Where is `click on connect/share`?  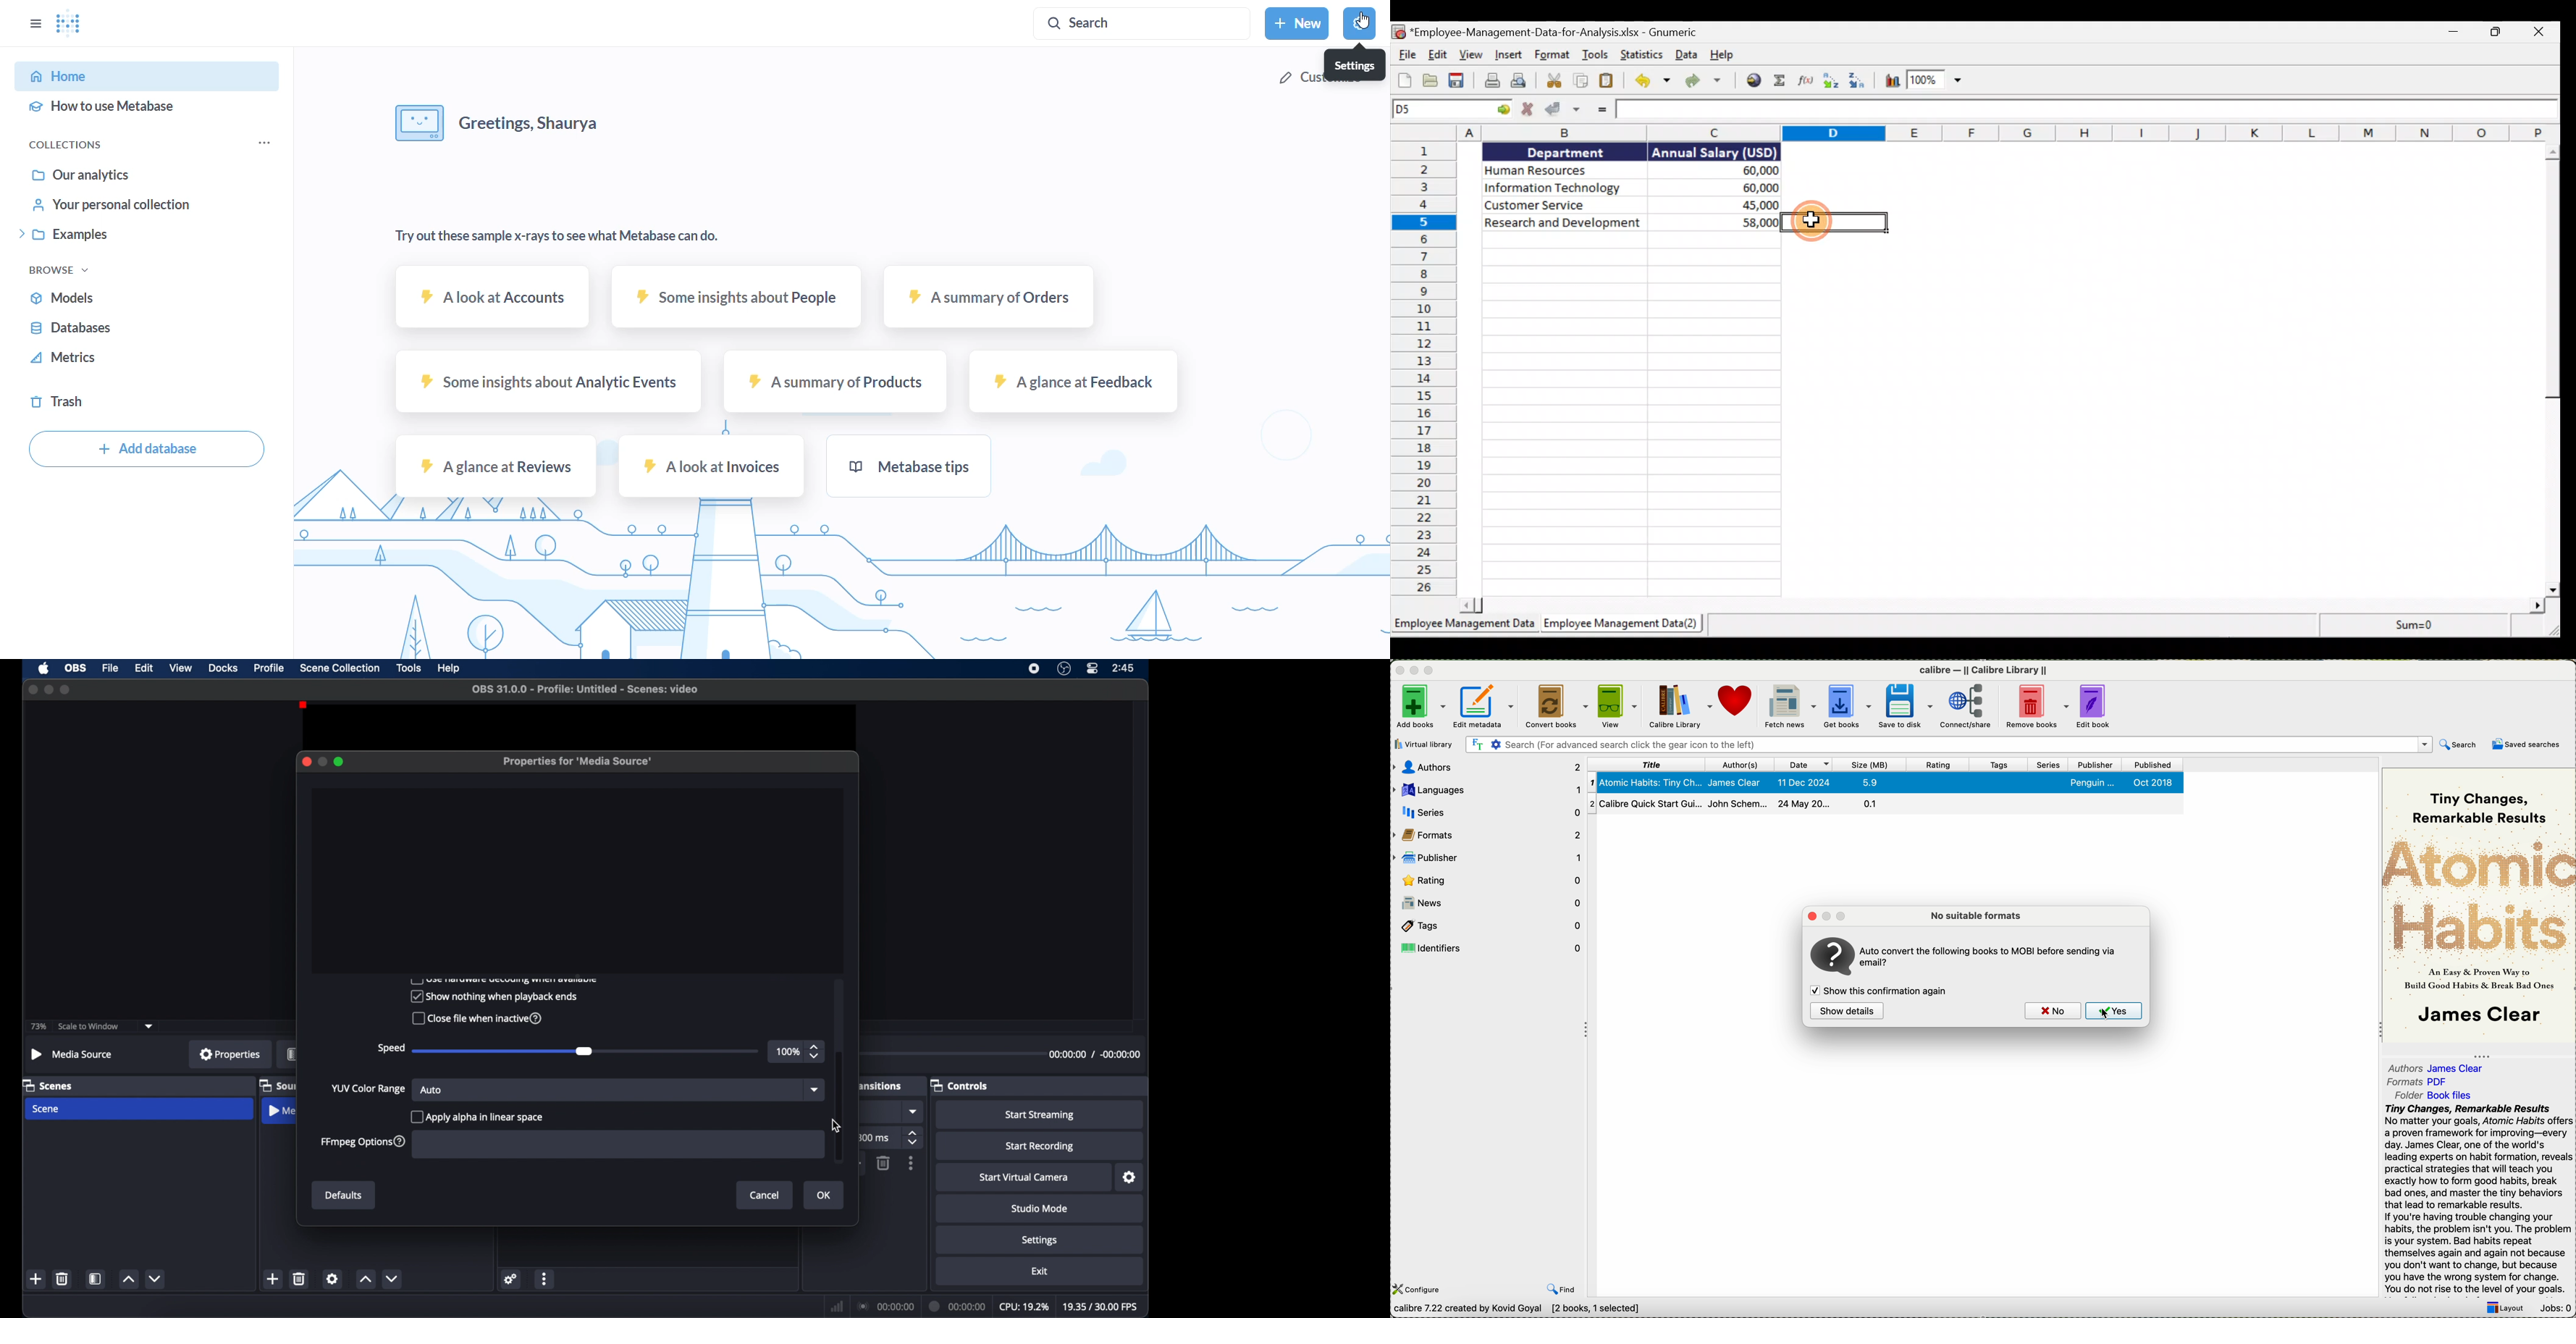
click on connect/share is located at coordinates (1966, 707).